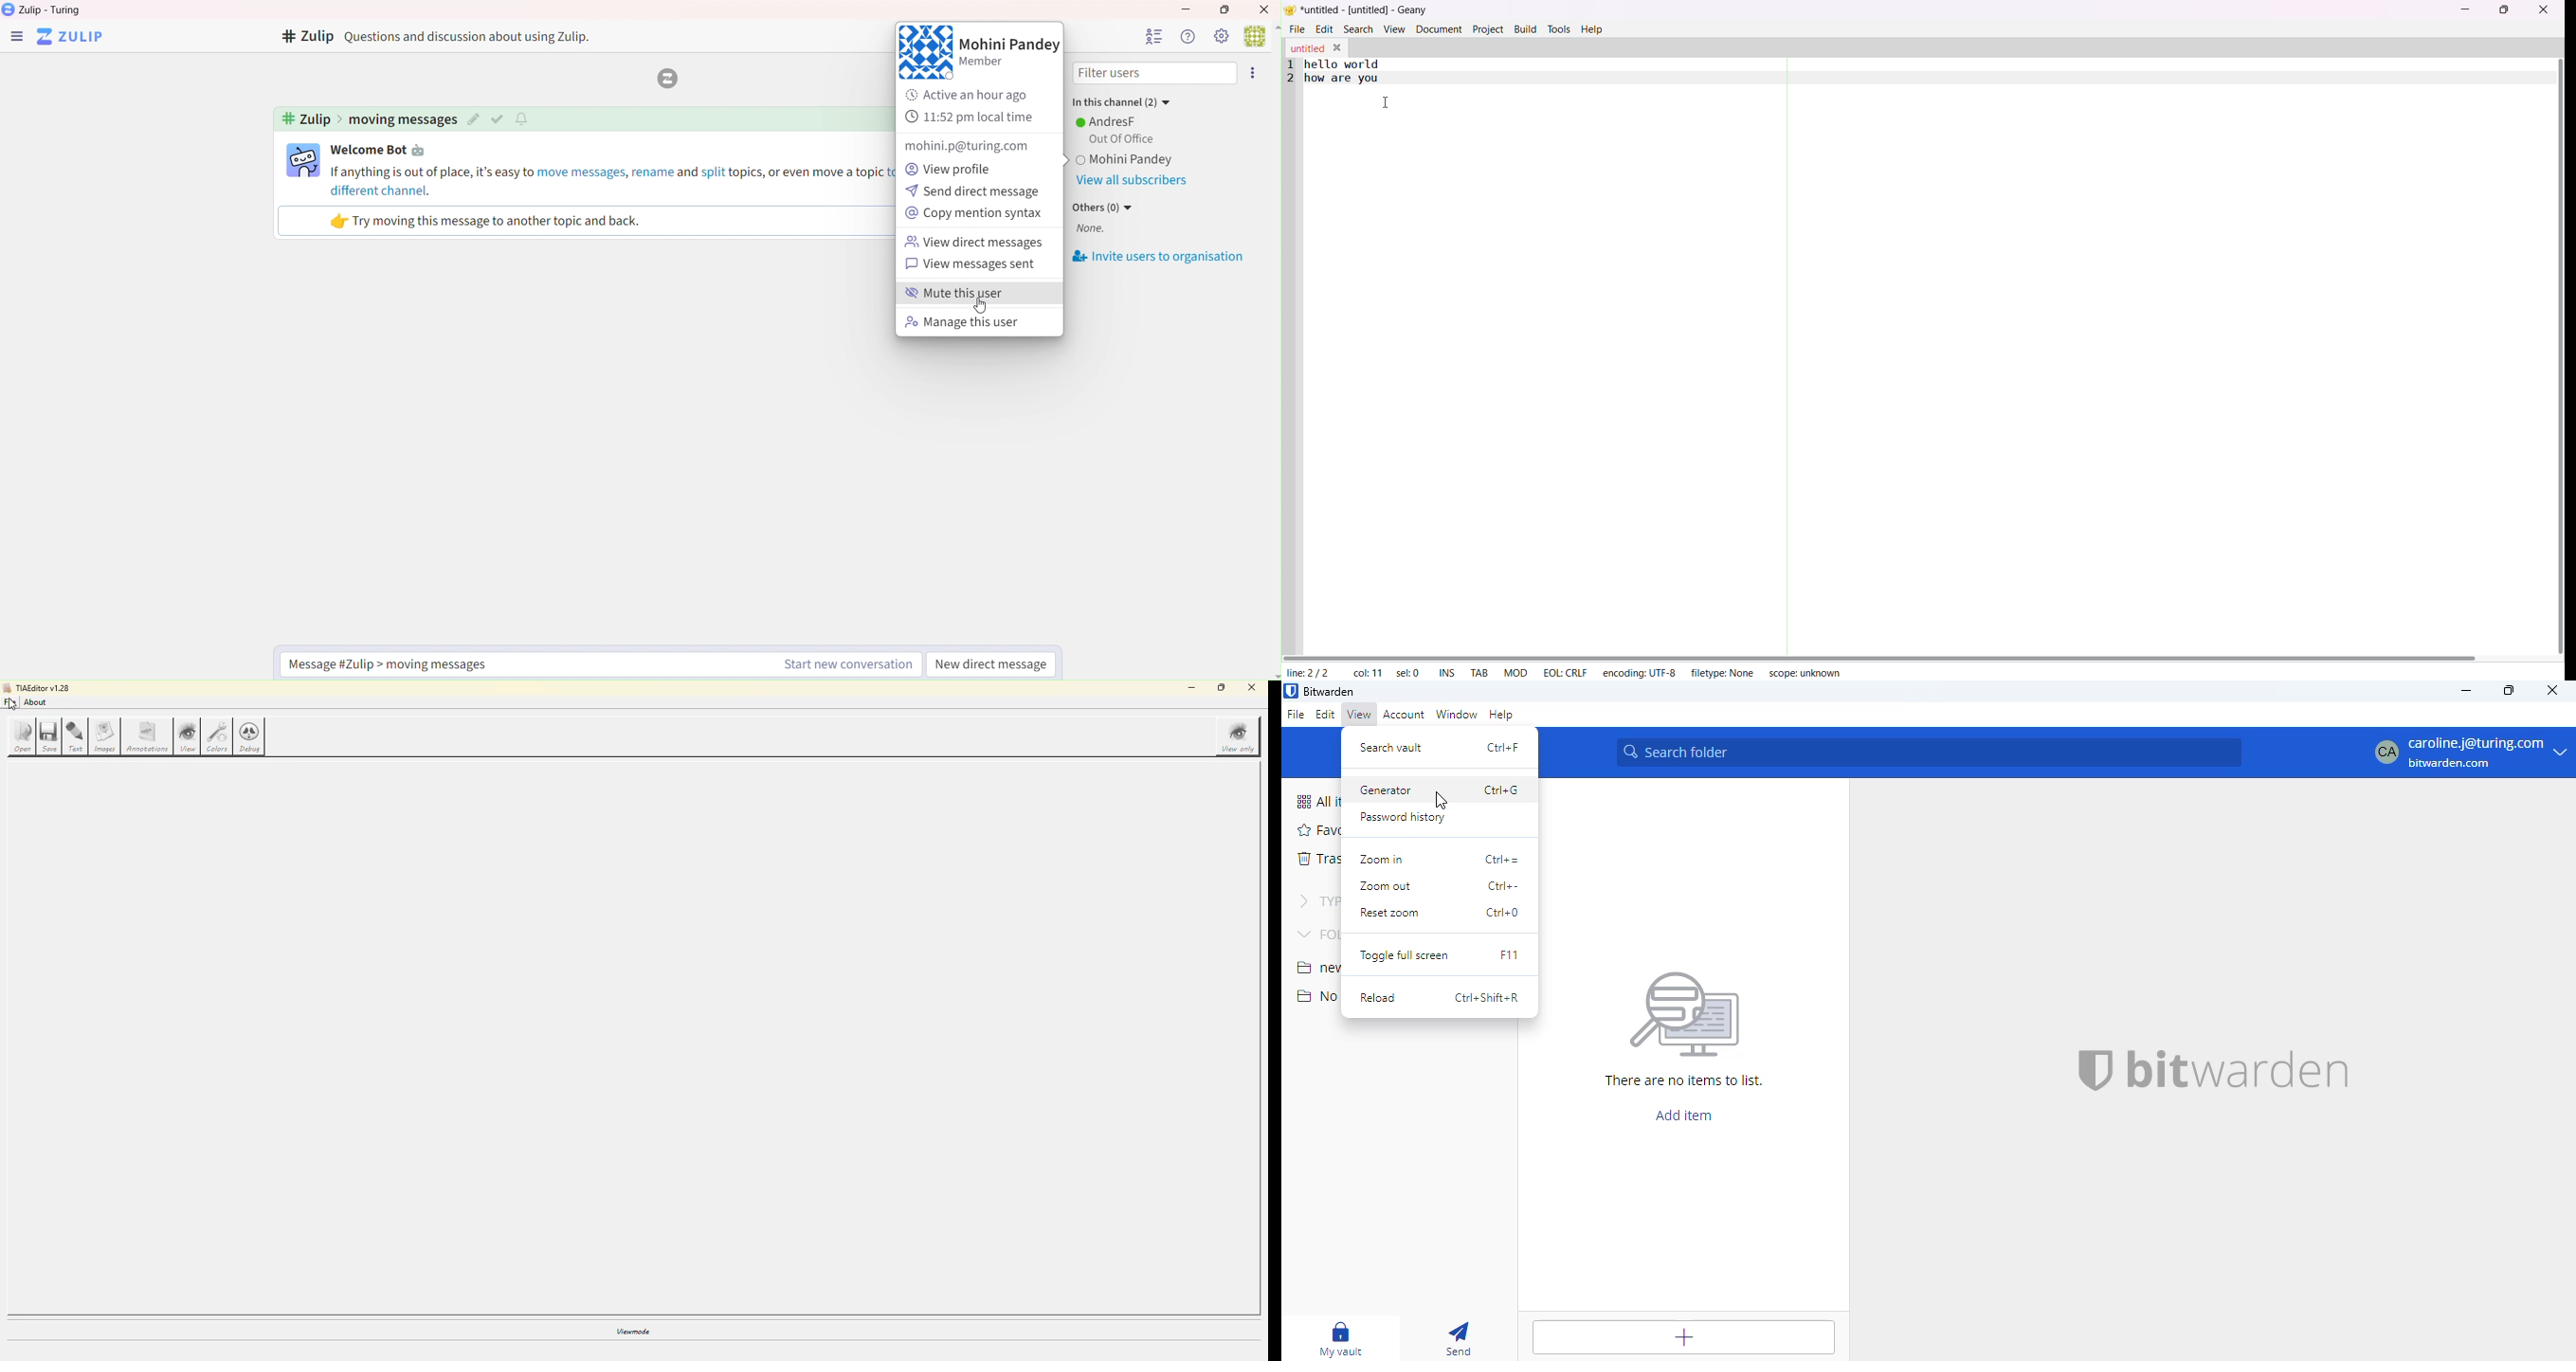 The width and height of the screenshot is (2576, 1372). What do you see at coordinates (487, 221) in the screenshot?
I see `Try moving this message to another topic and back.` at bounding box center [487, 221].